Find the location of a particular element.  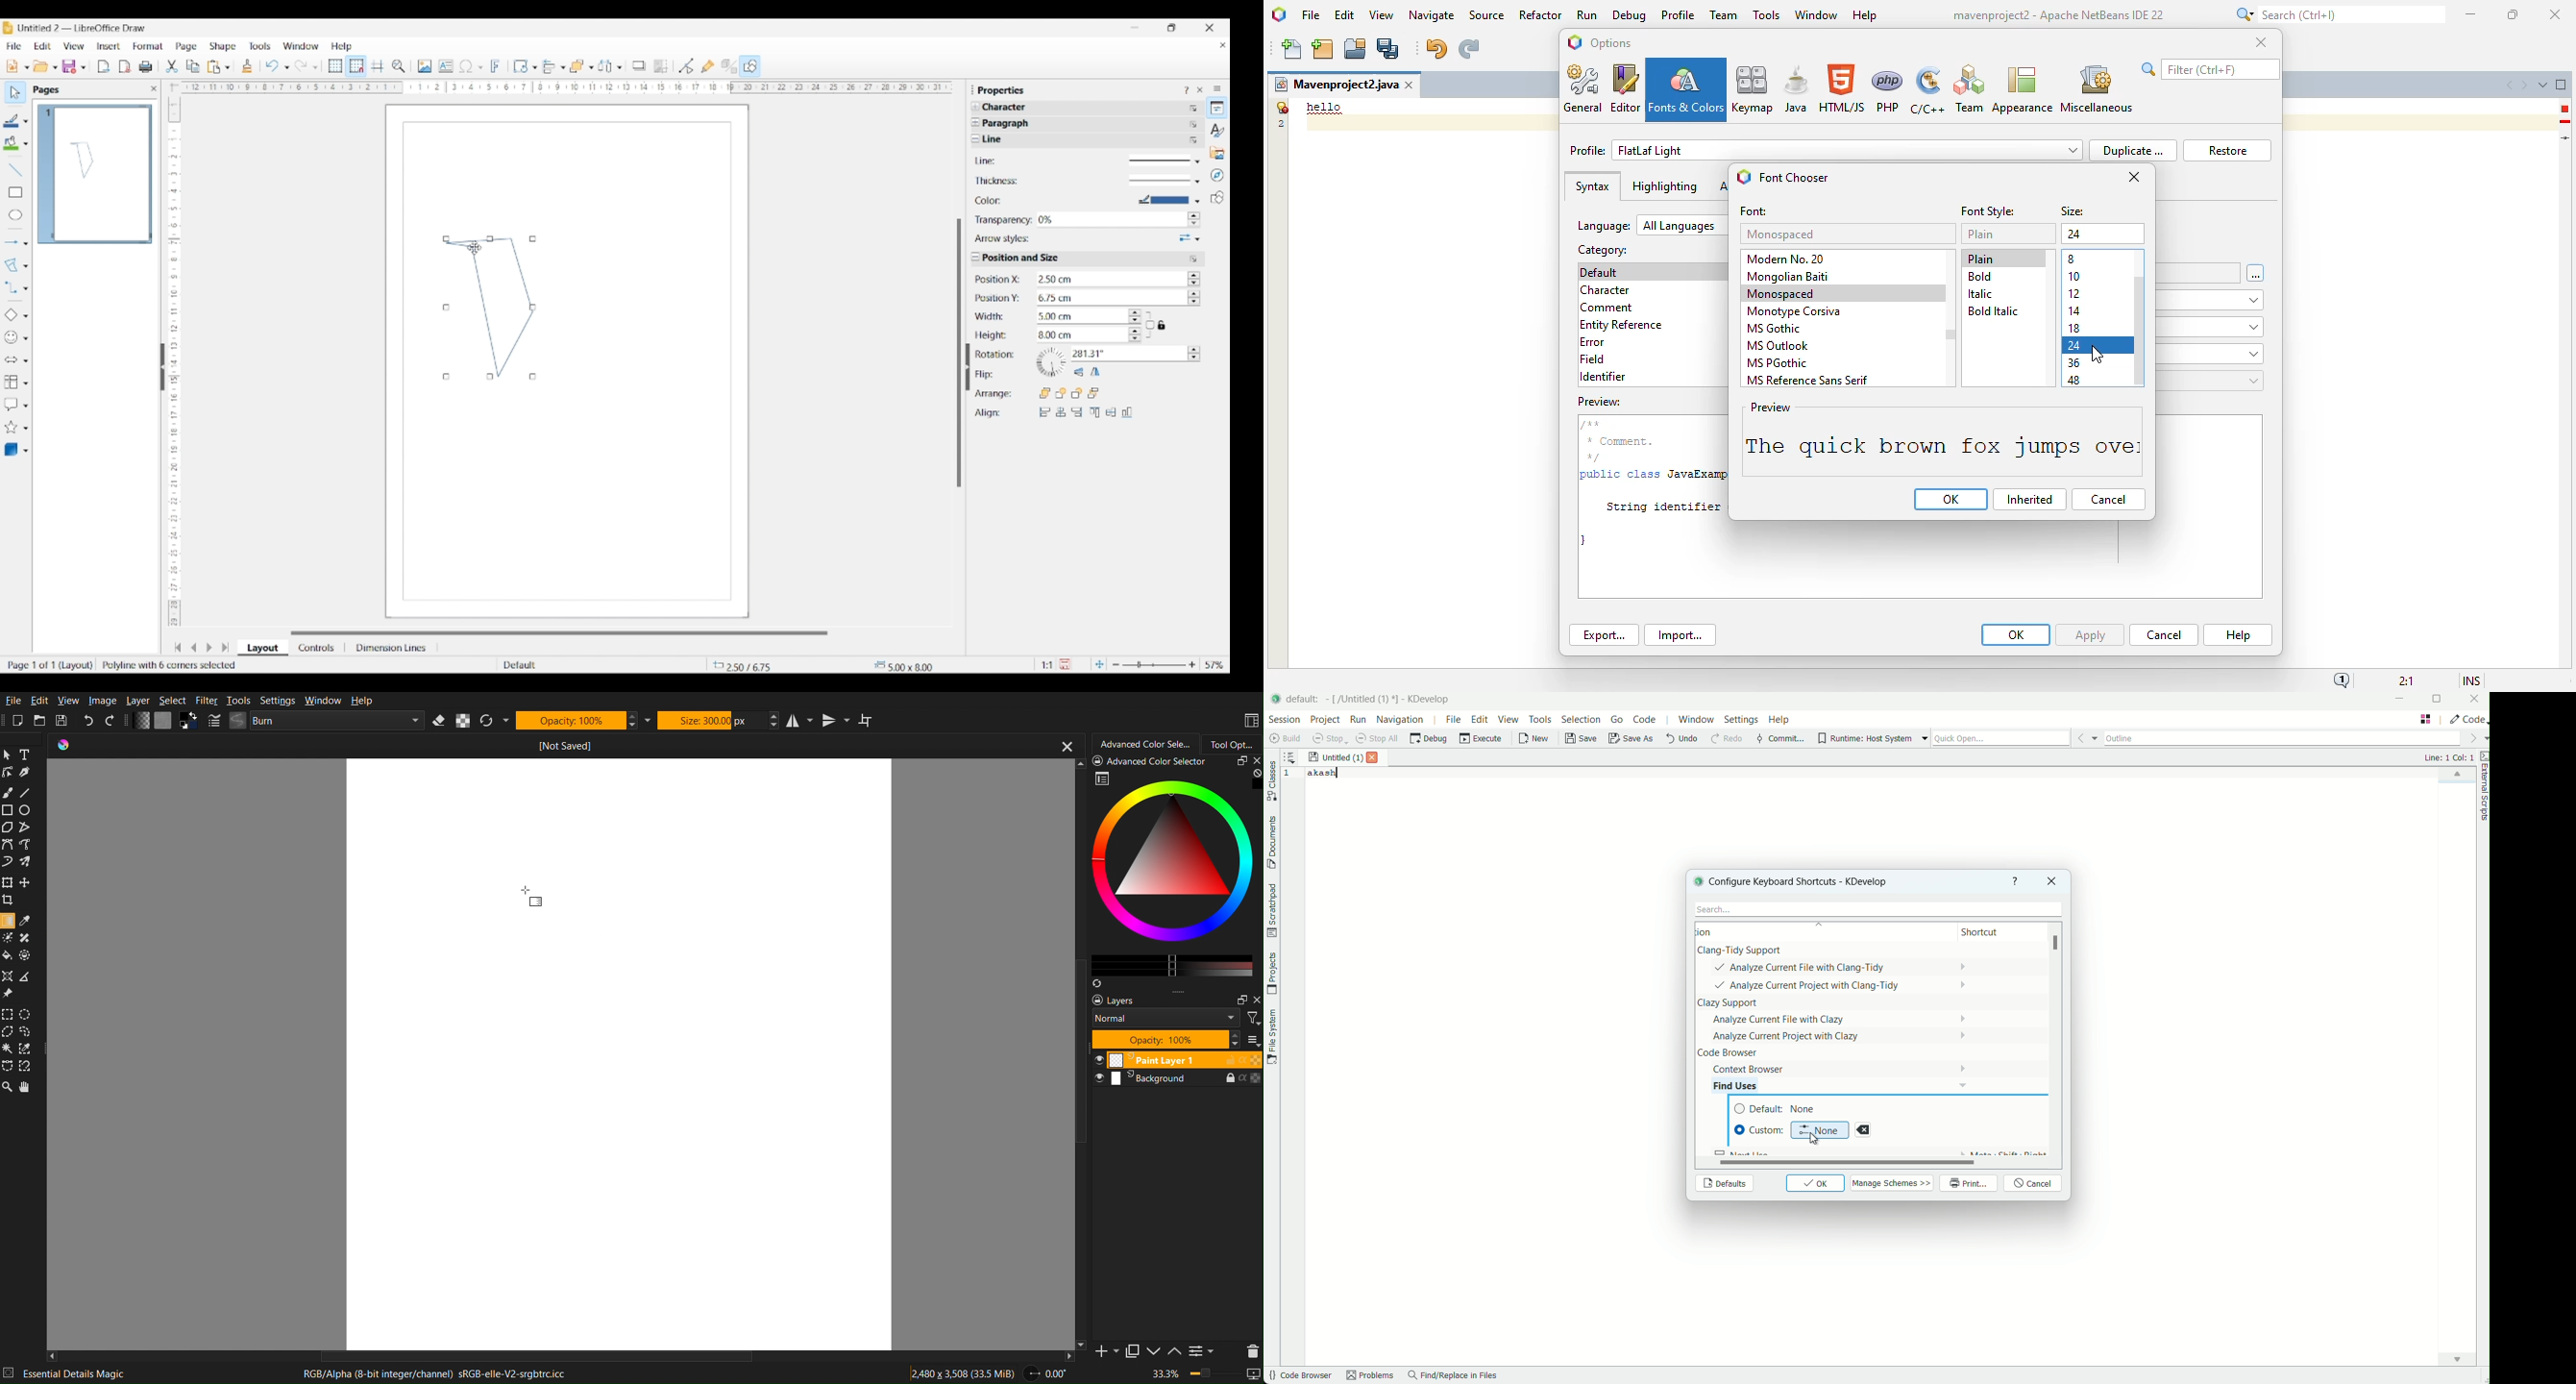

Pen is located at coordinates (28, 772).